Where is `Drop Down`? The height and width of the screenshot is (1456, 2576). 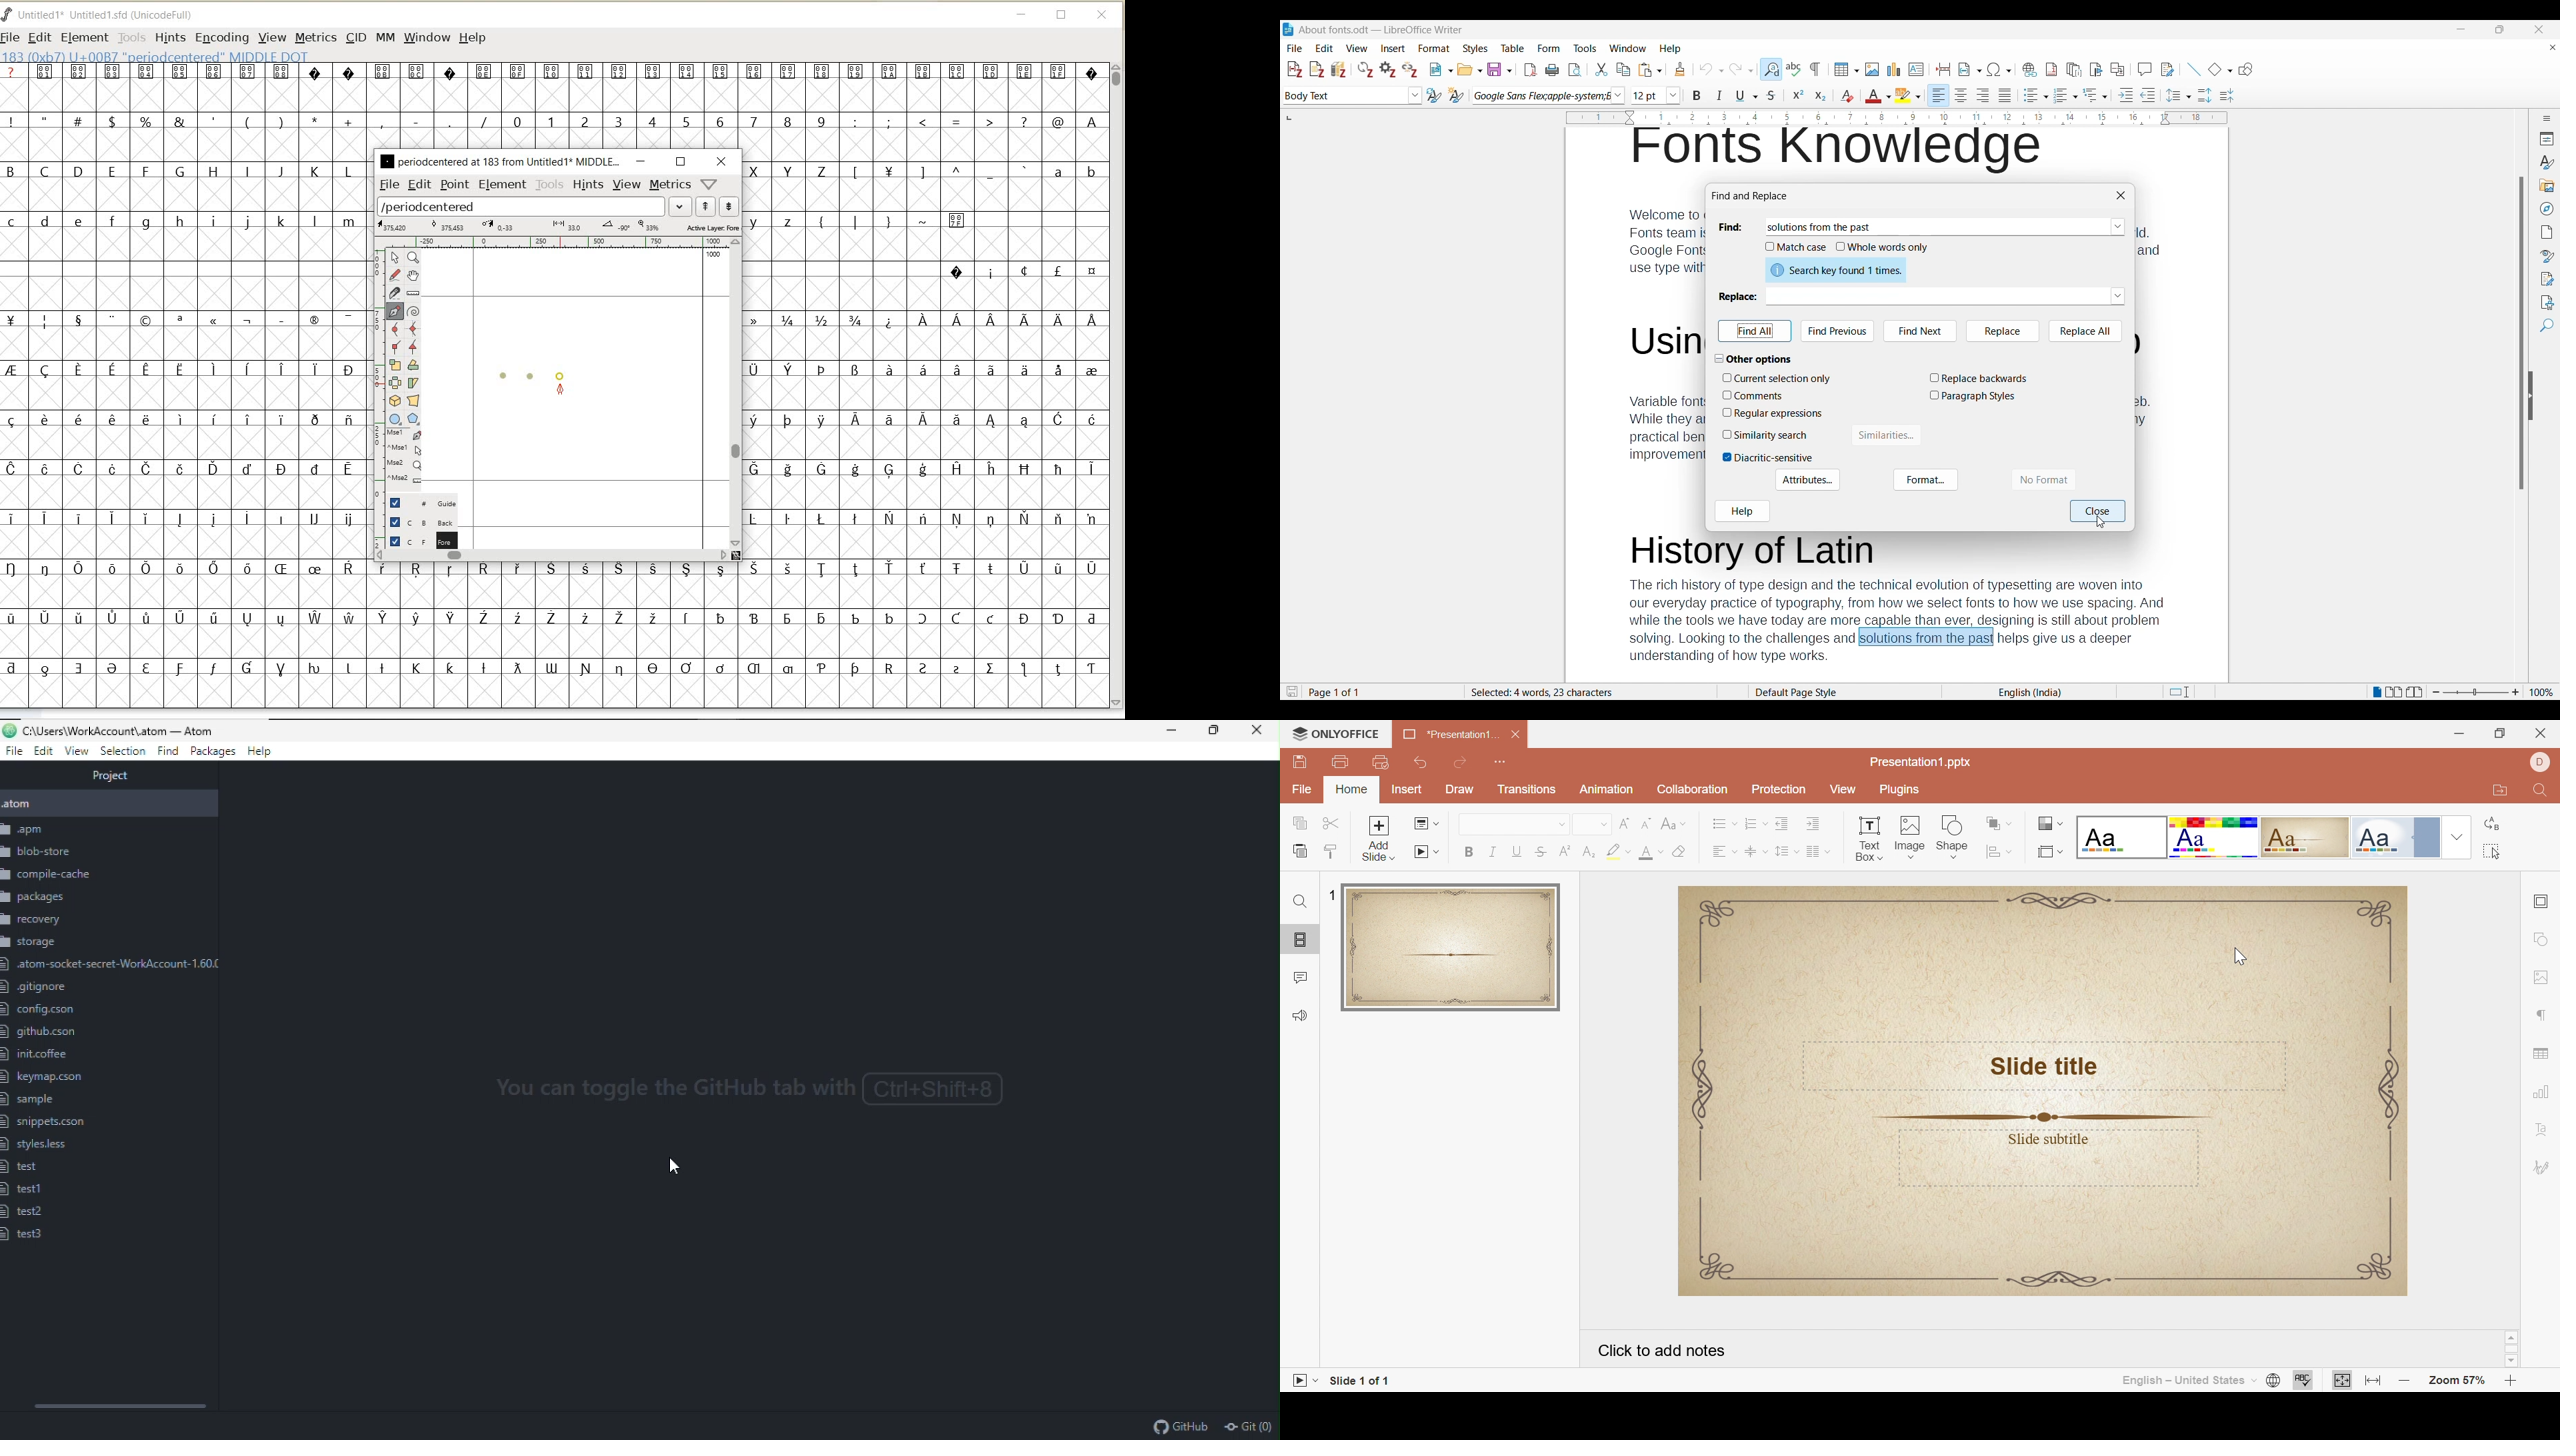
Drop Down is located at coordinates (2009, 850).